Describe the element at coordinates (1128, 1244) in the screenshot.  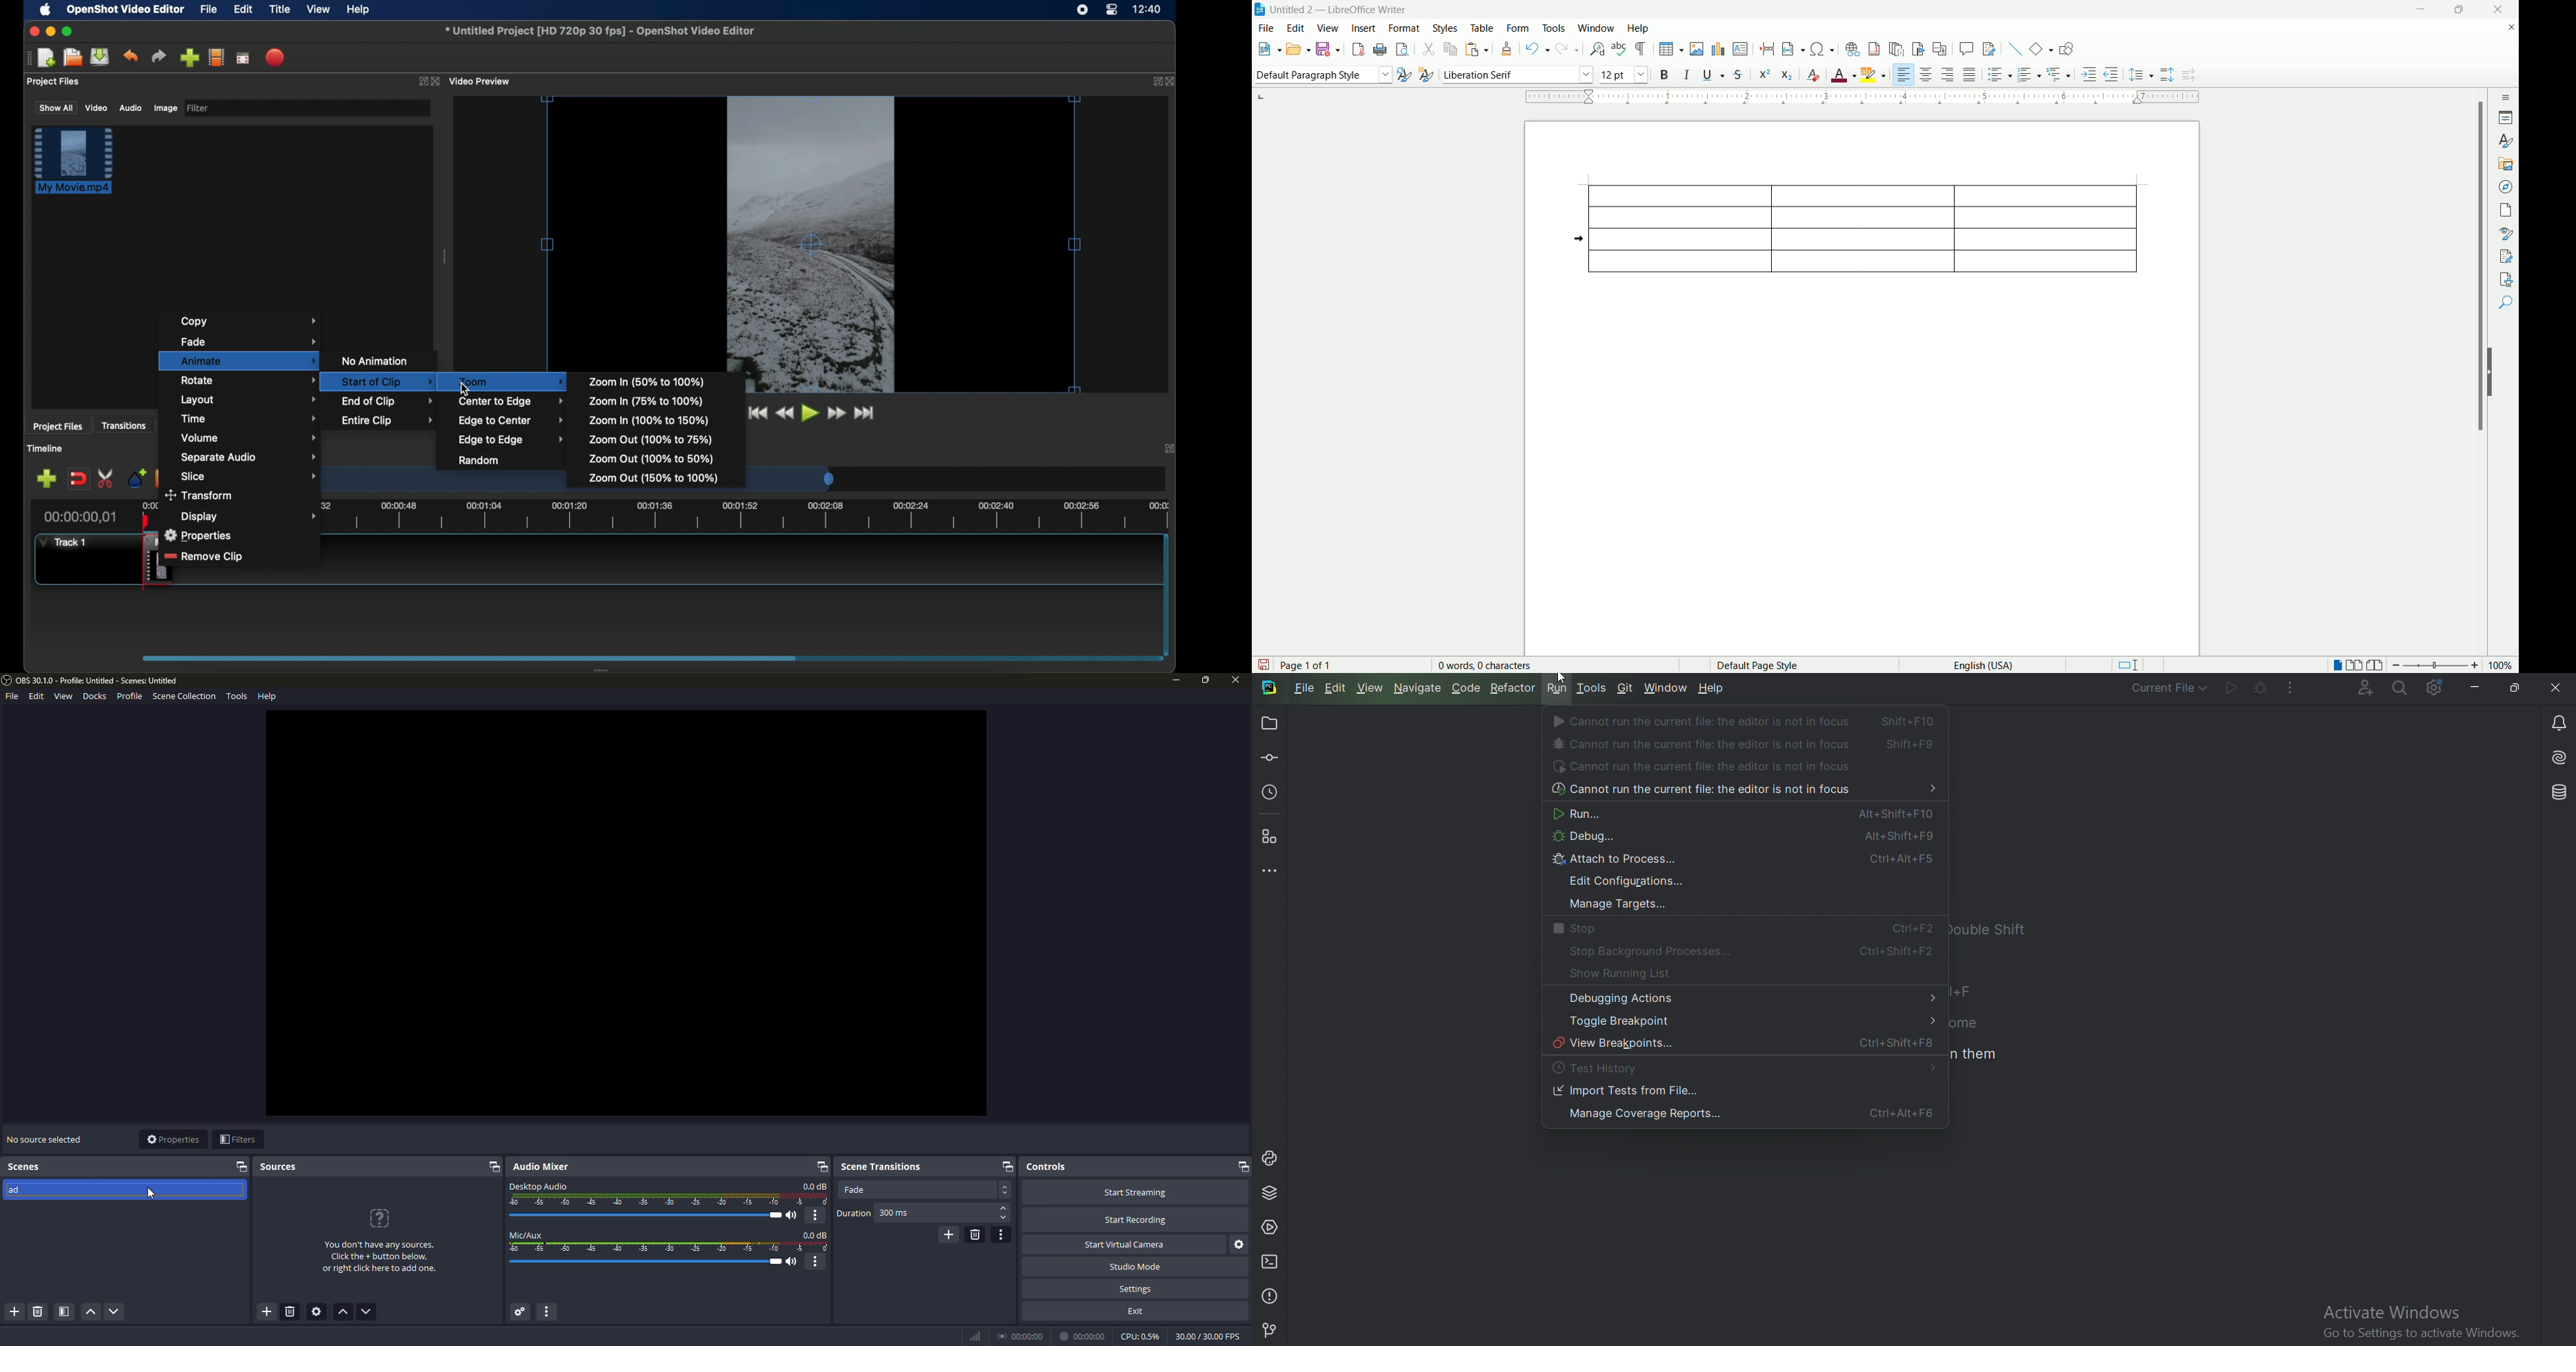
I see `start virtual camera` at that location.